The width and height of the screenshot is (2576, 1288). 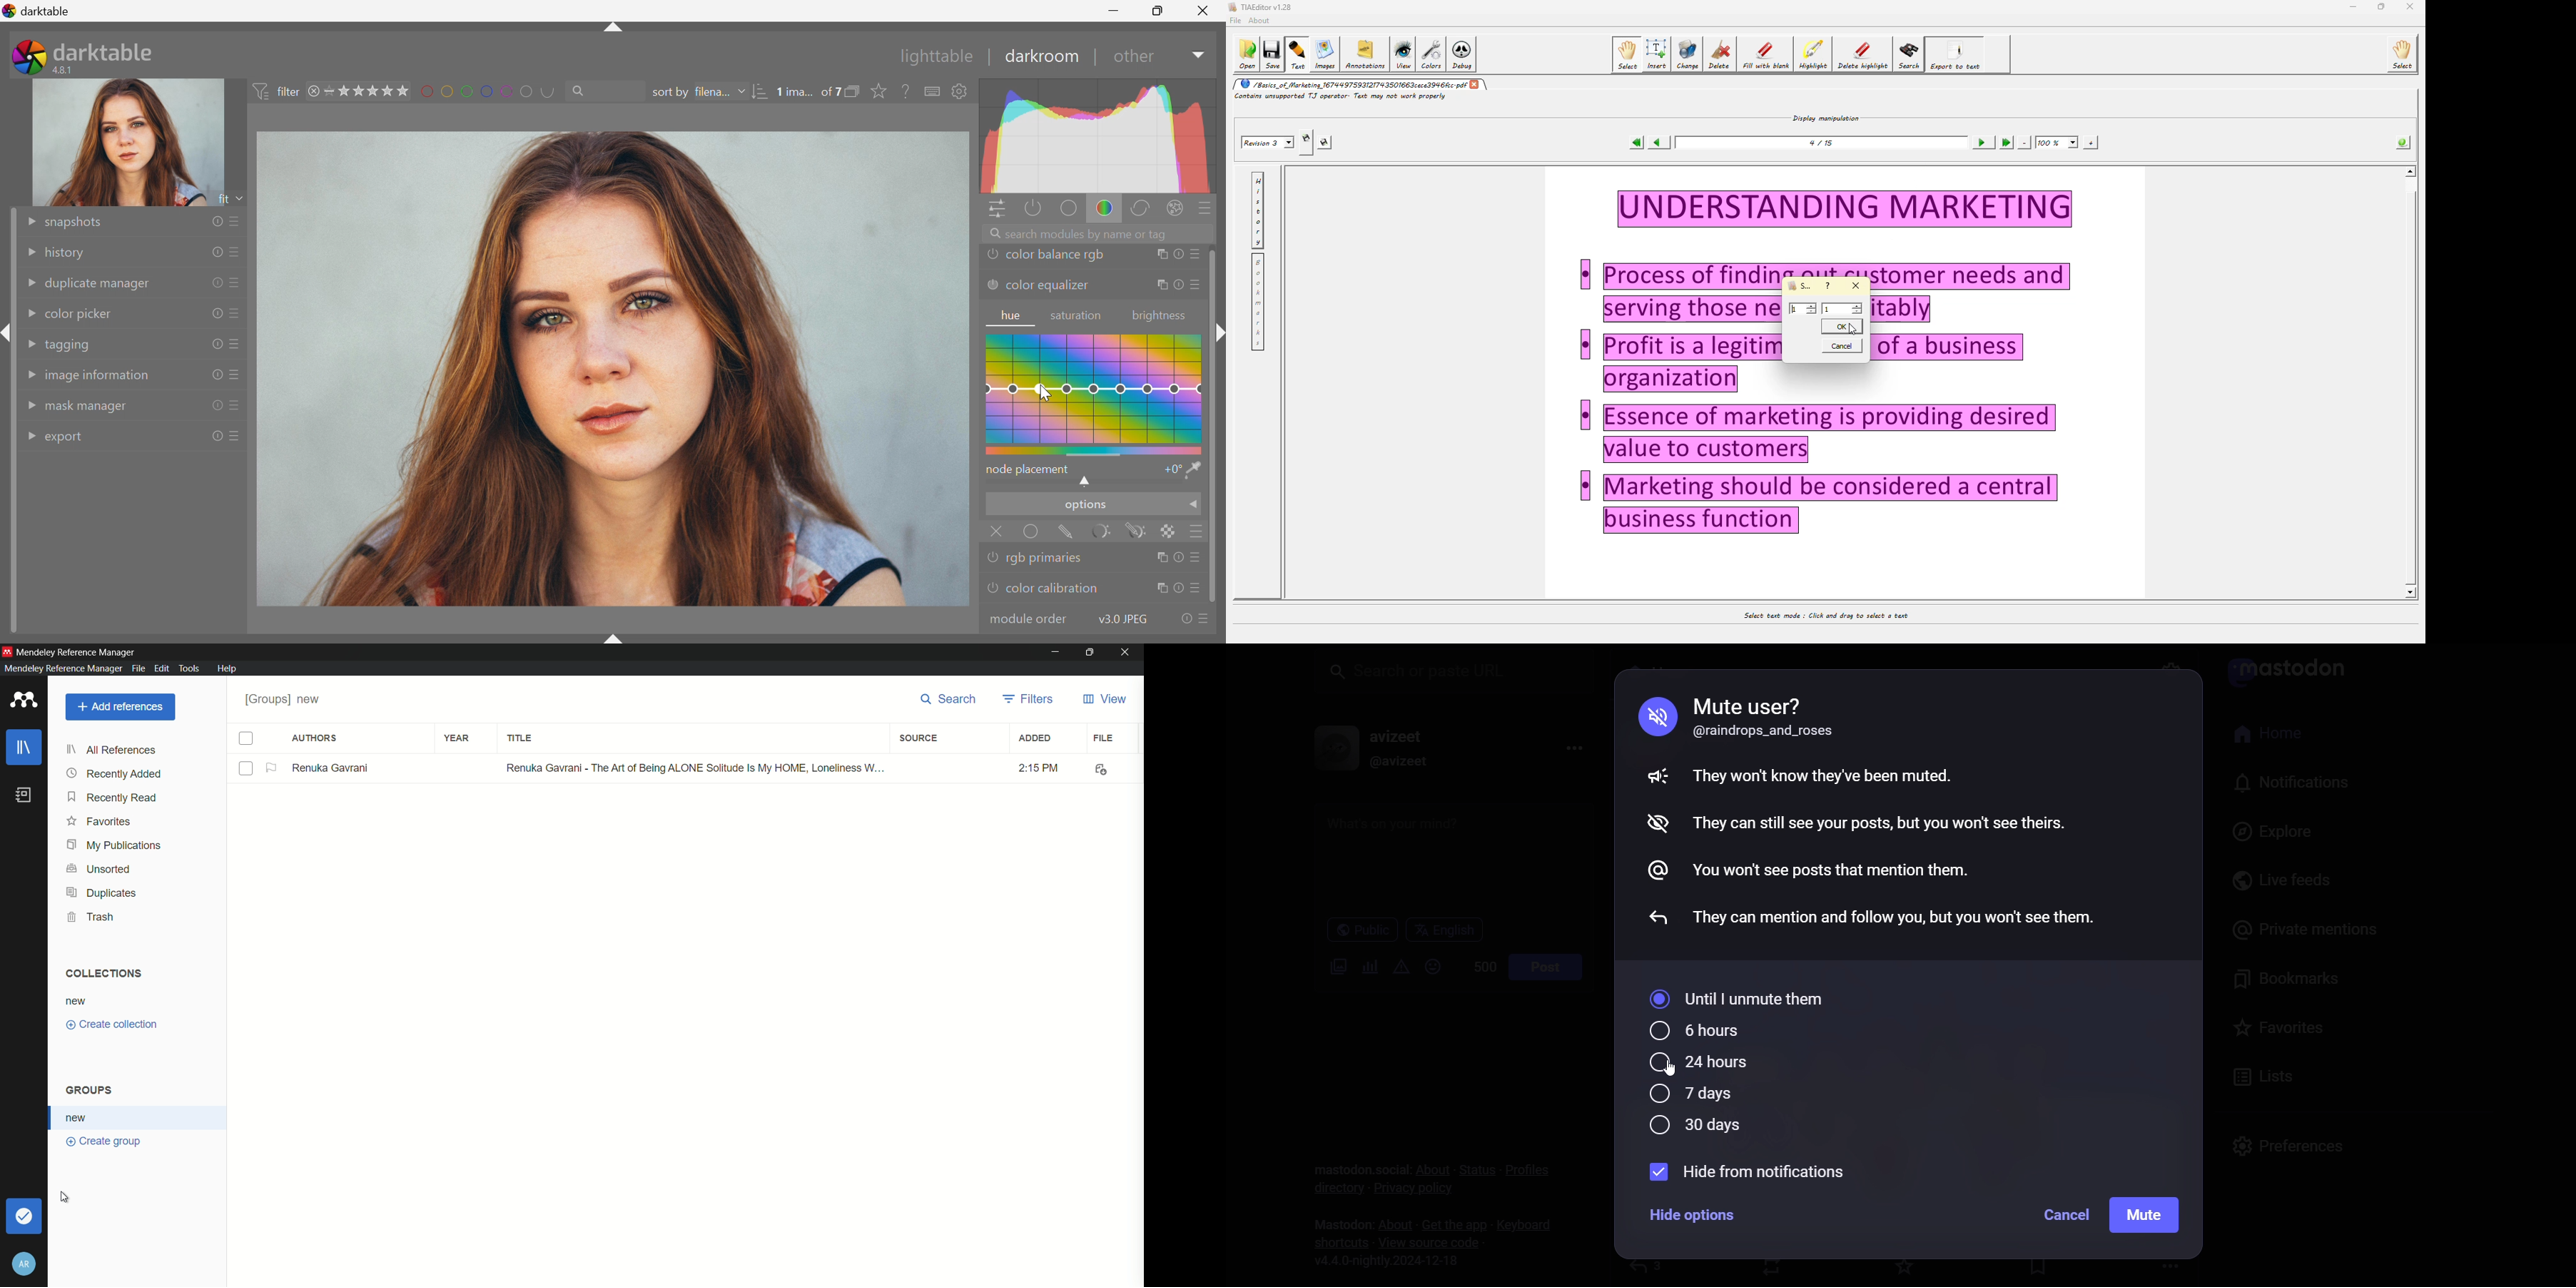 What do you see at coordinates (995, 531) in the screenshot?
I see `Close` at bounding box center [995, 531].